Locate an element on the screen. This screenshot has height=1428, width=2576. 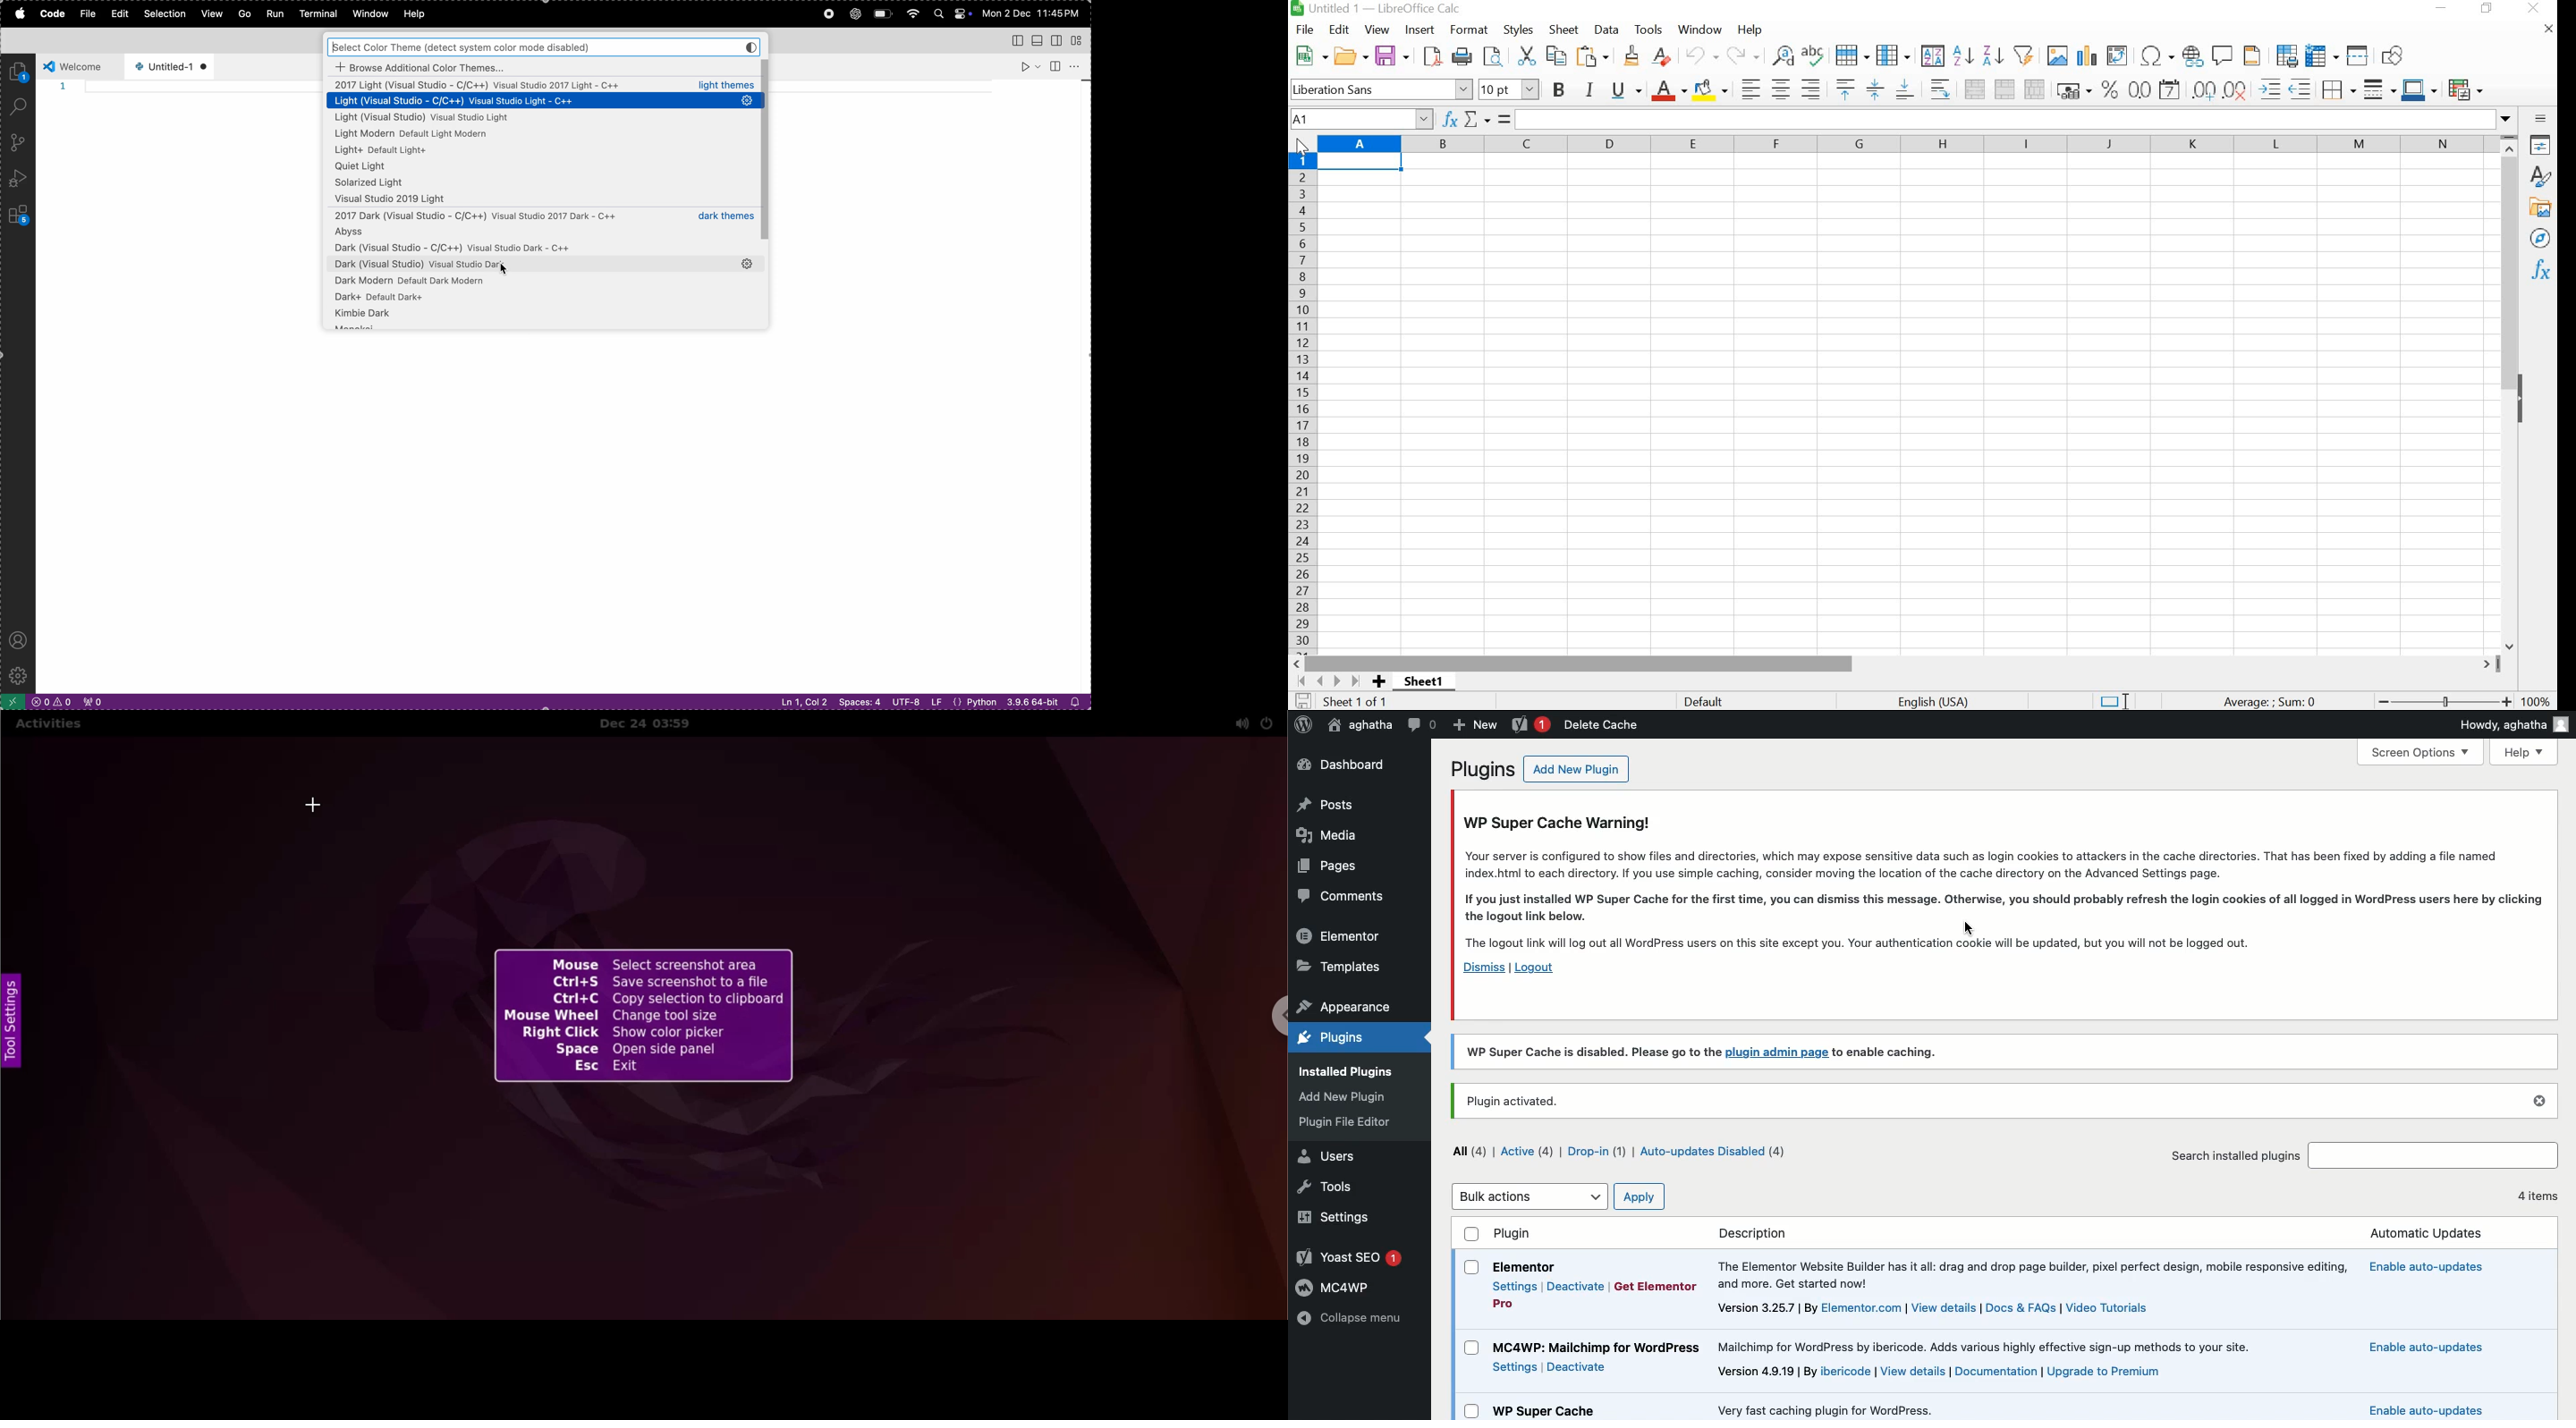
Plugin is located at coordinates (1546, 1410).